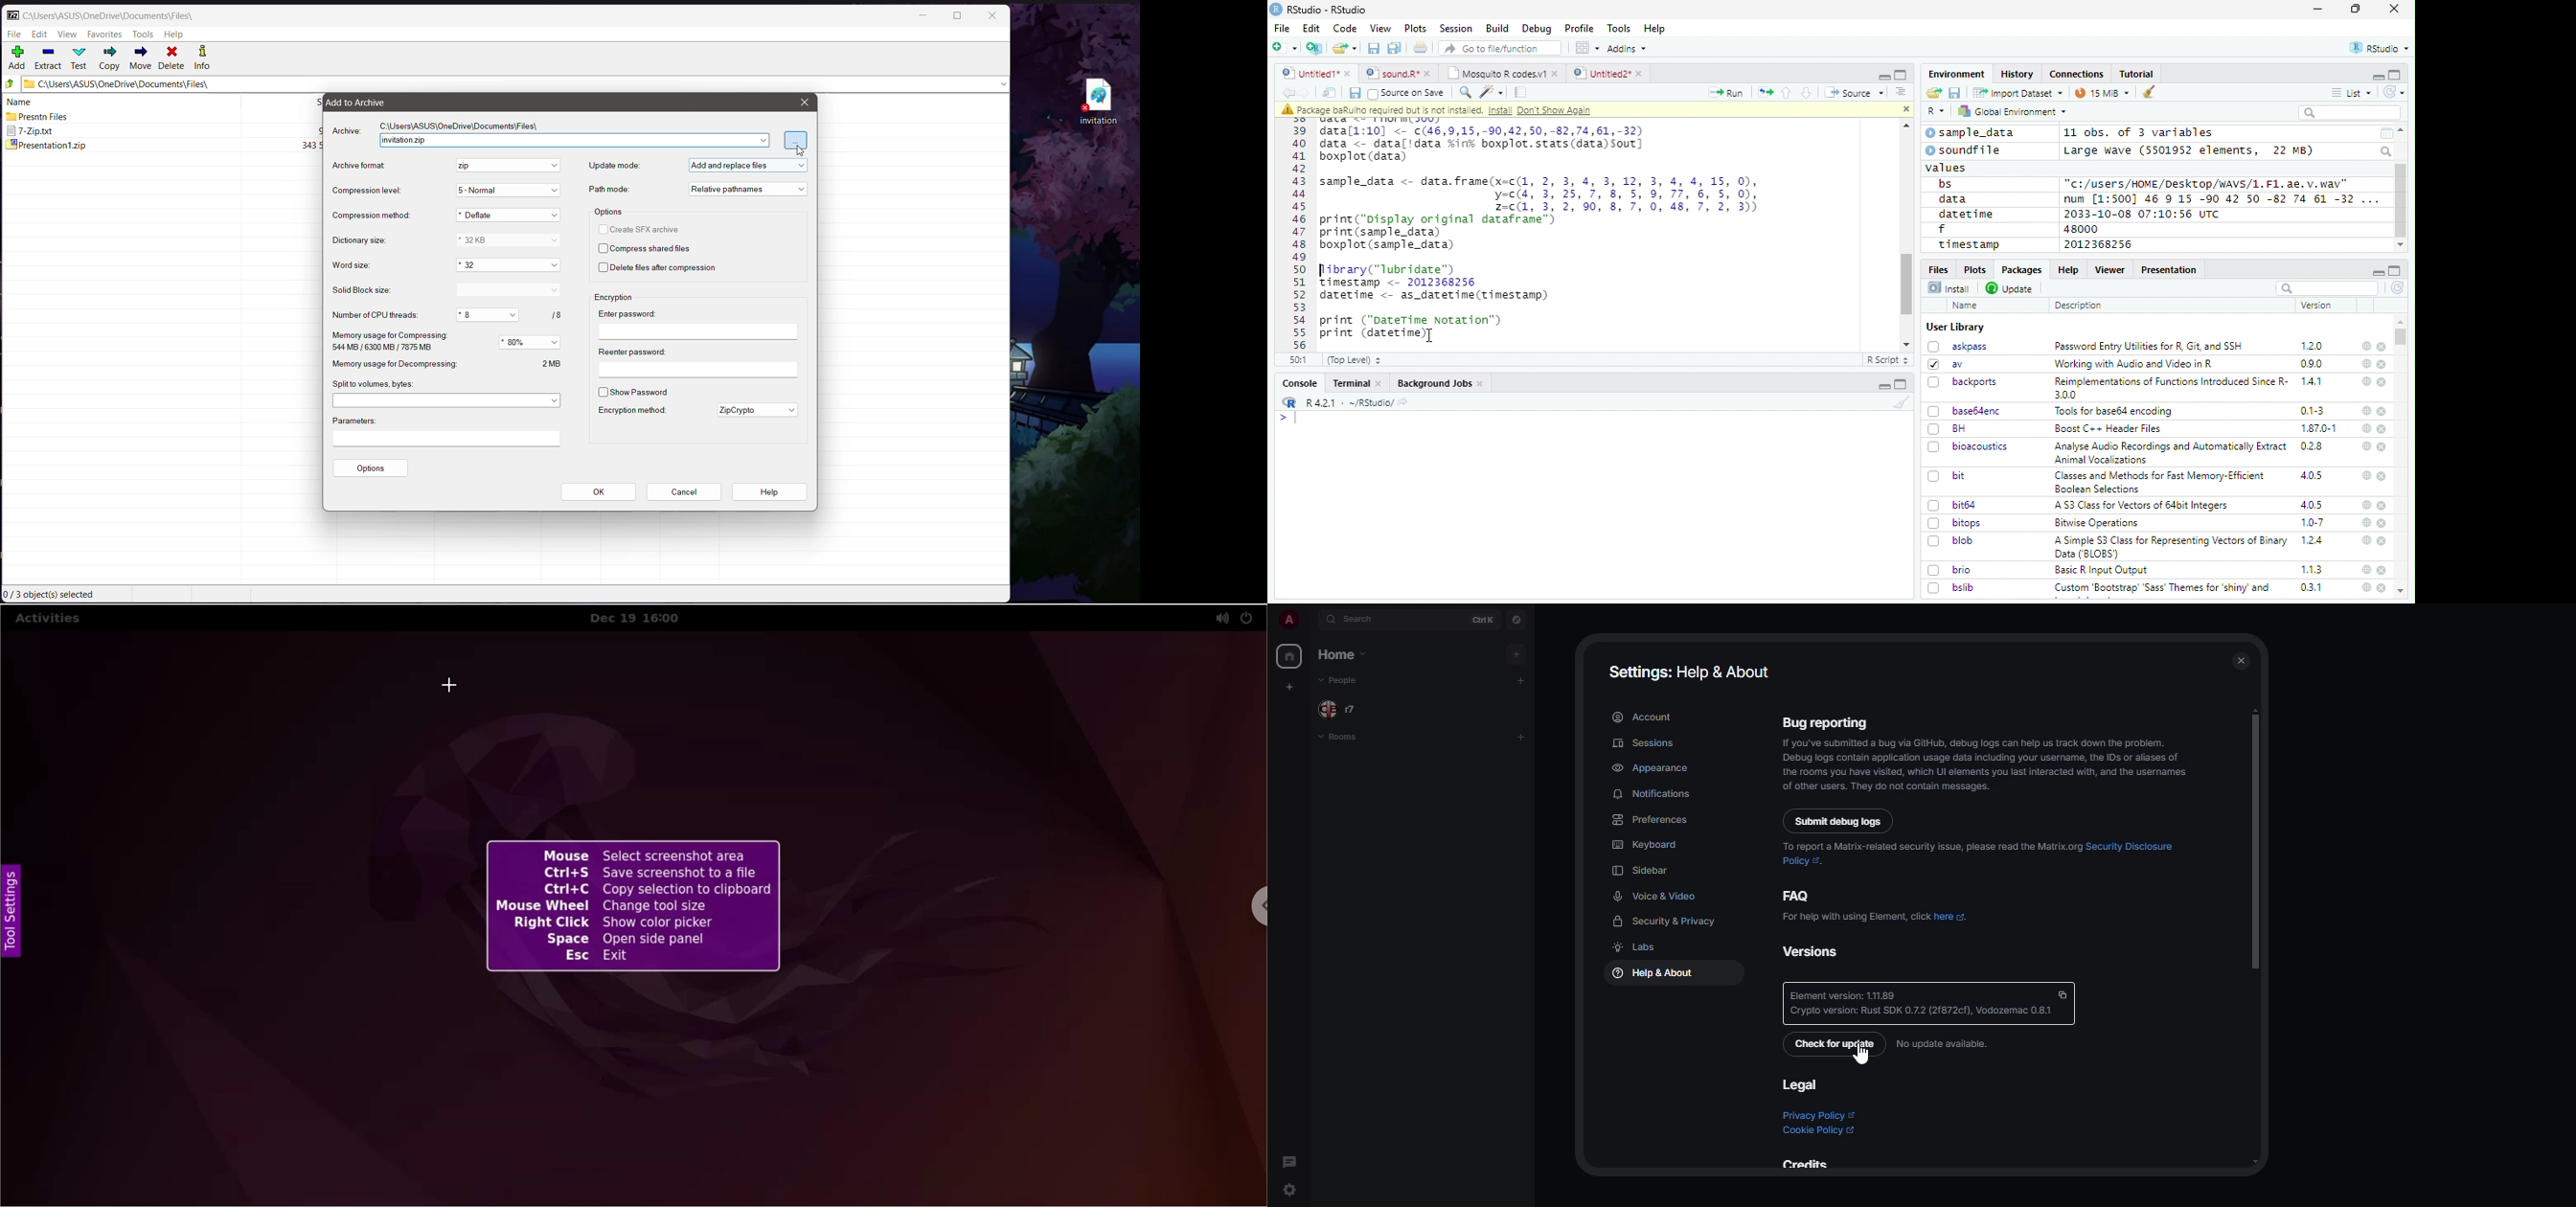 The height and width of the screenshot is (1232, 2576). Describe the element at coordinates (2011, 288) in the screenshot. I see `Update` at that location.